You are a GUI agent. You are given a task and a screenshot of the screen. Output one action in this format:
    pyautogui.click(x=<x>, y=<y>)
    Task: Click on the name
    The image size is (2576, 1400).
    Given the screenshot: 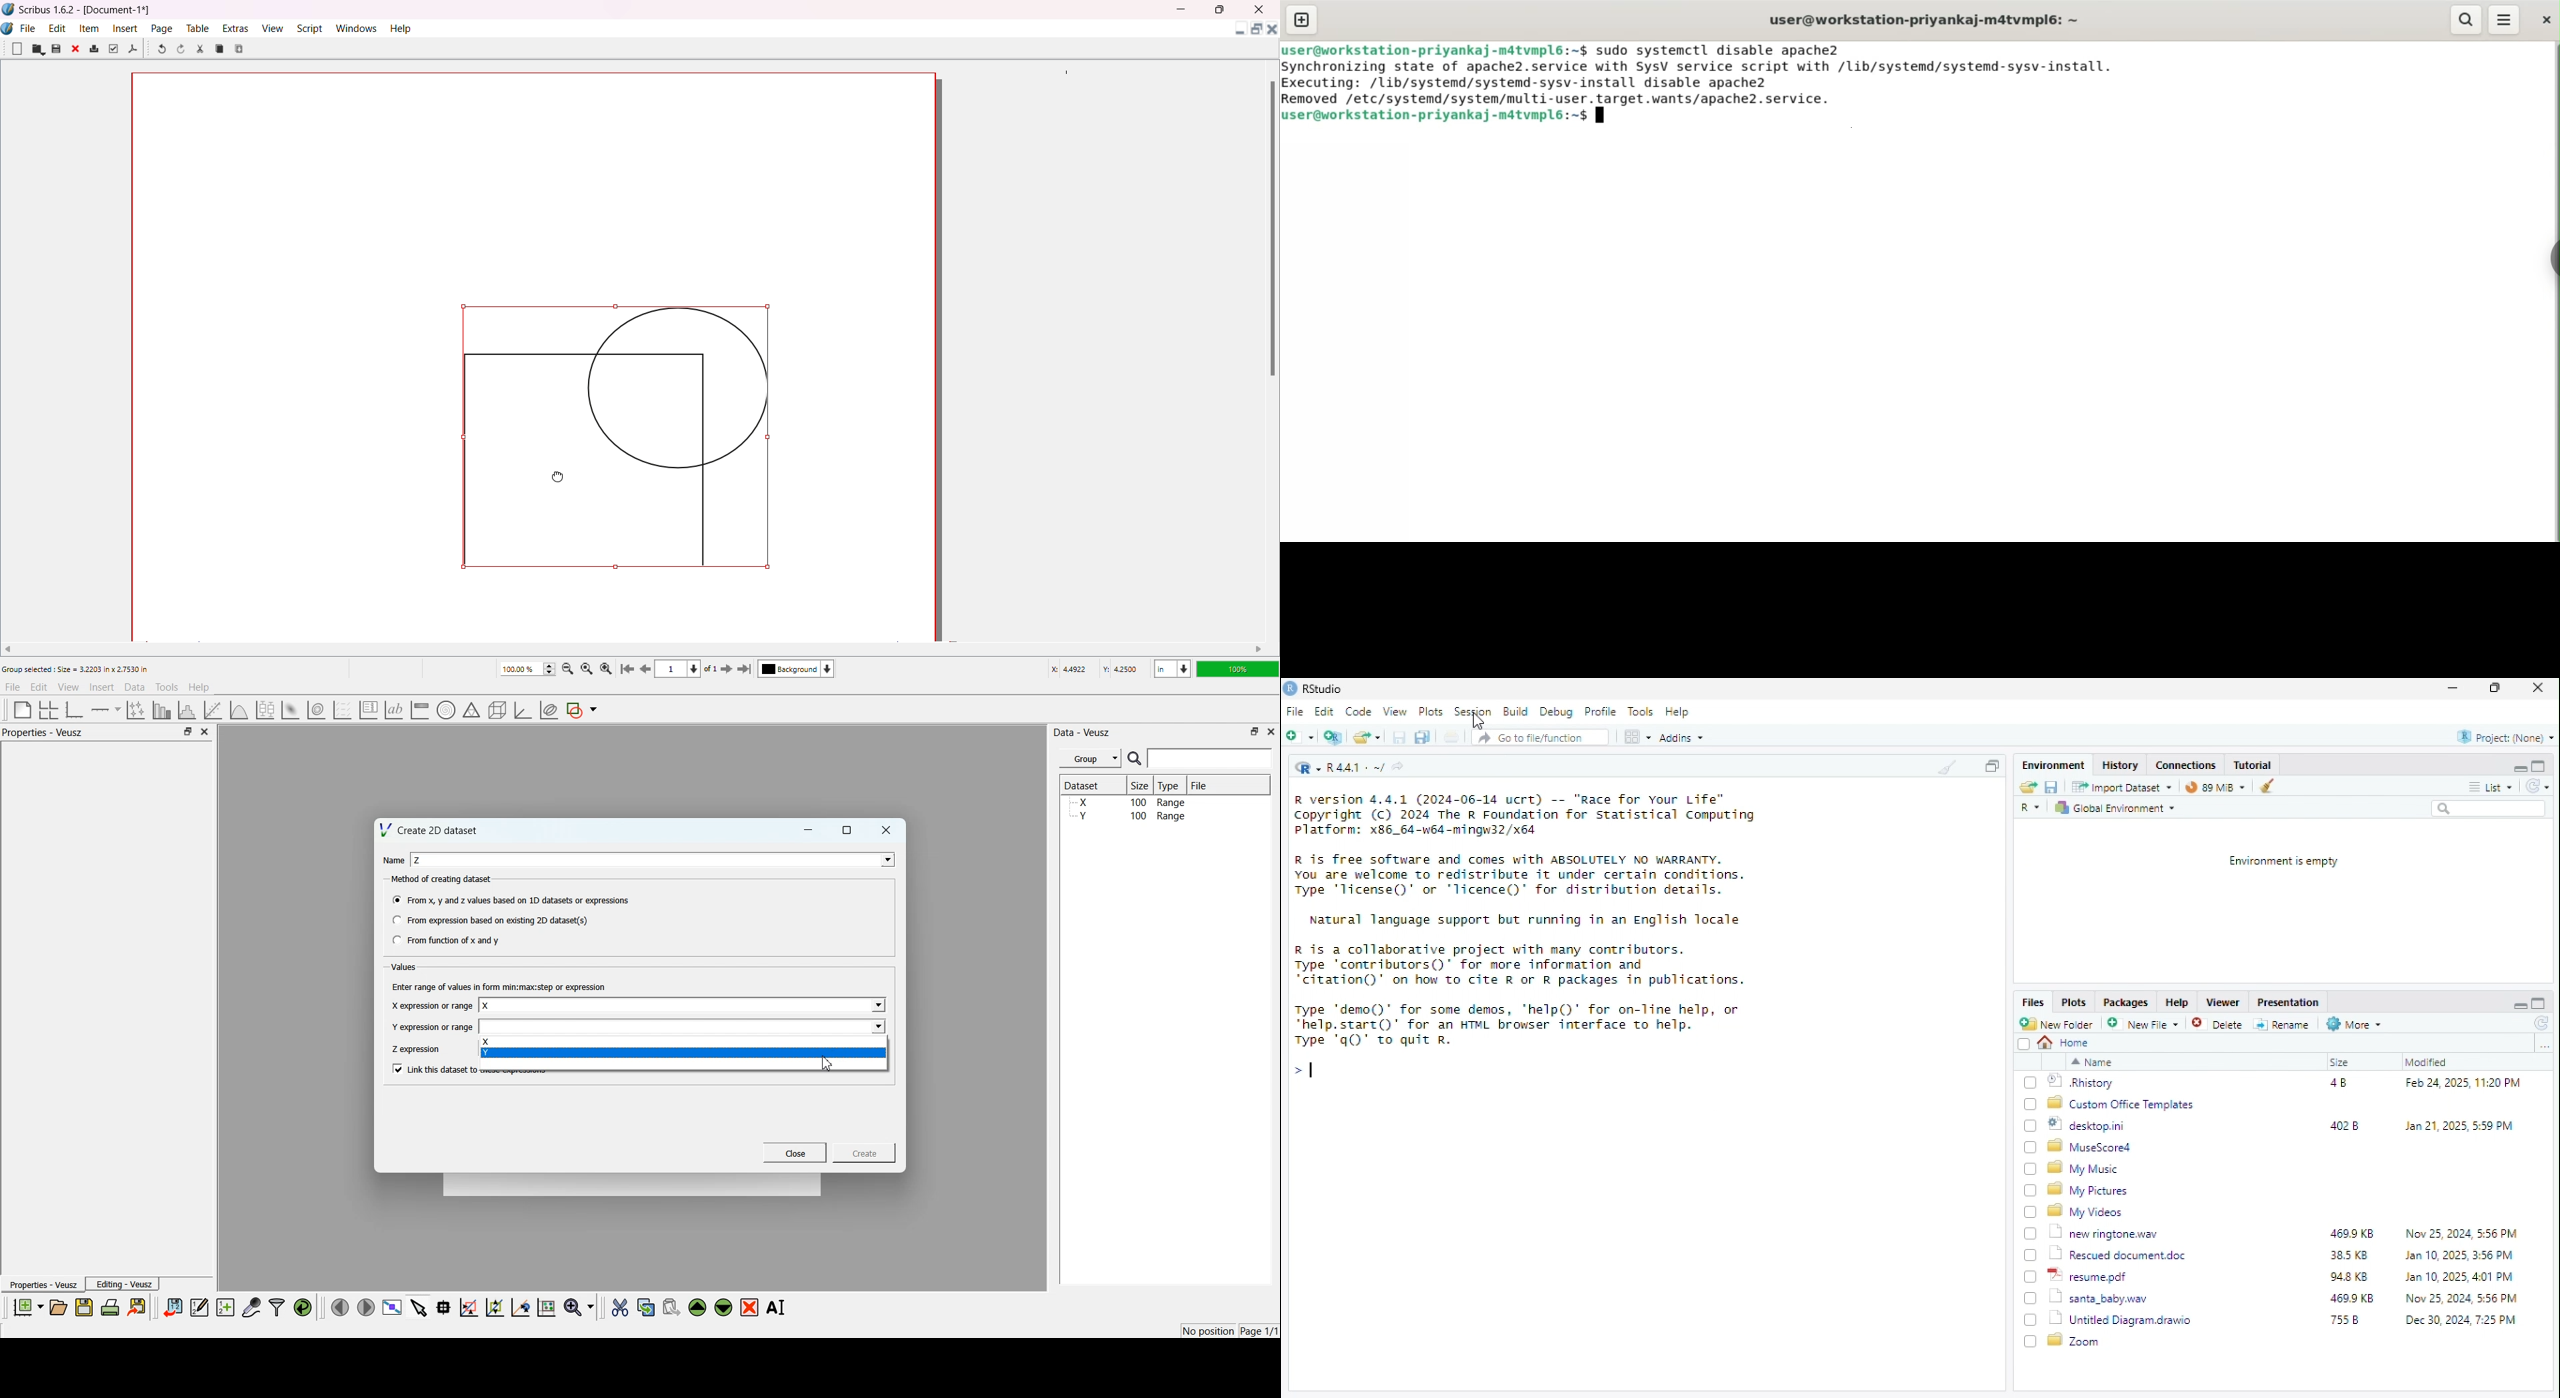 What is the action you would take?
    pyautogui.click(x=2092, y=1062)
    